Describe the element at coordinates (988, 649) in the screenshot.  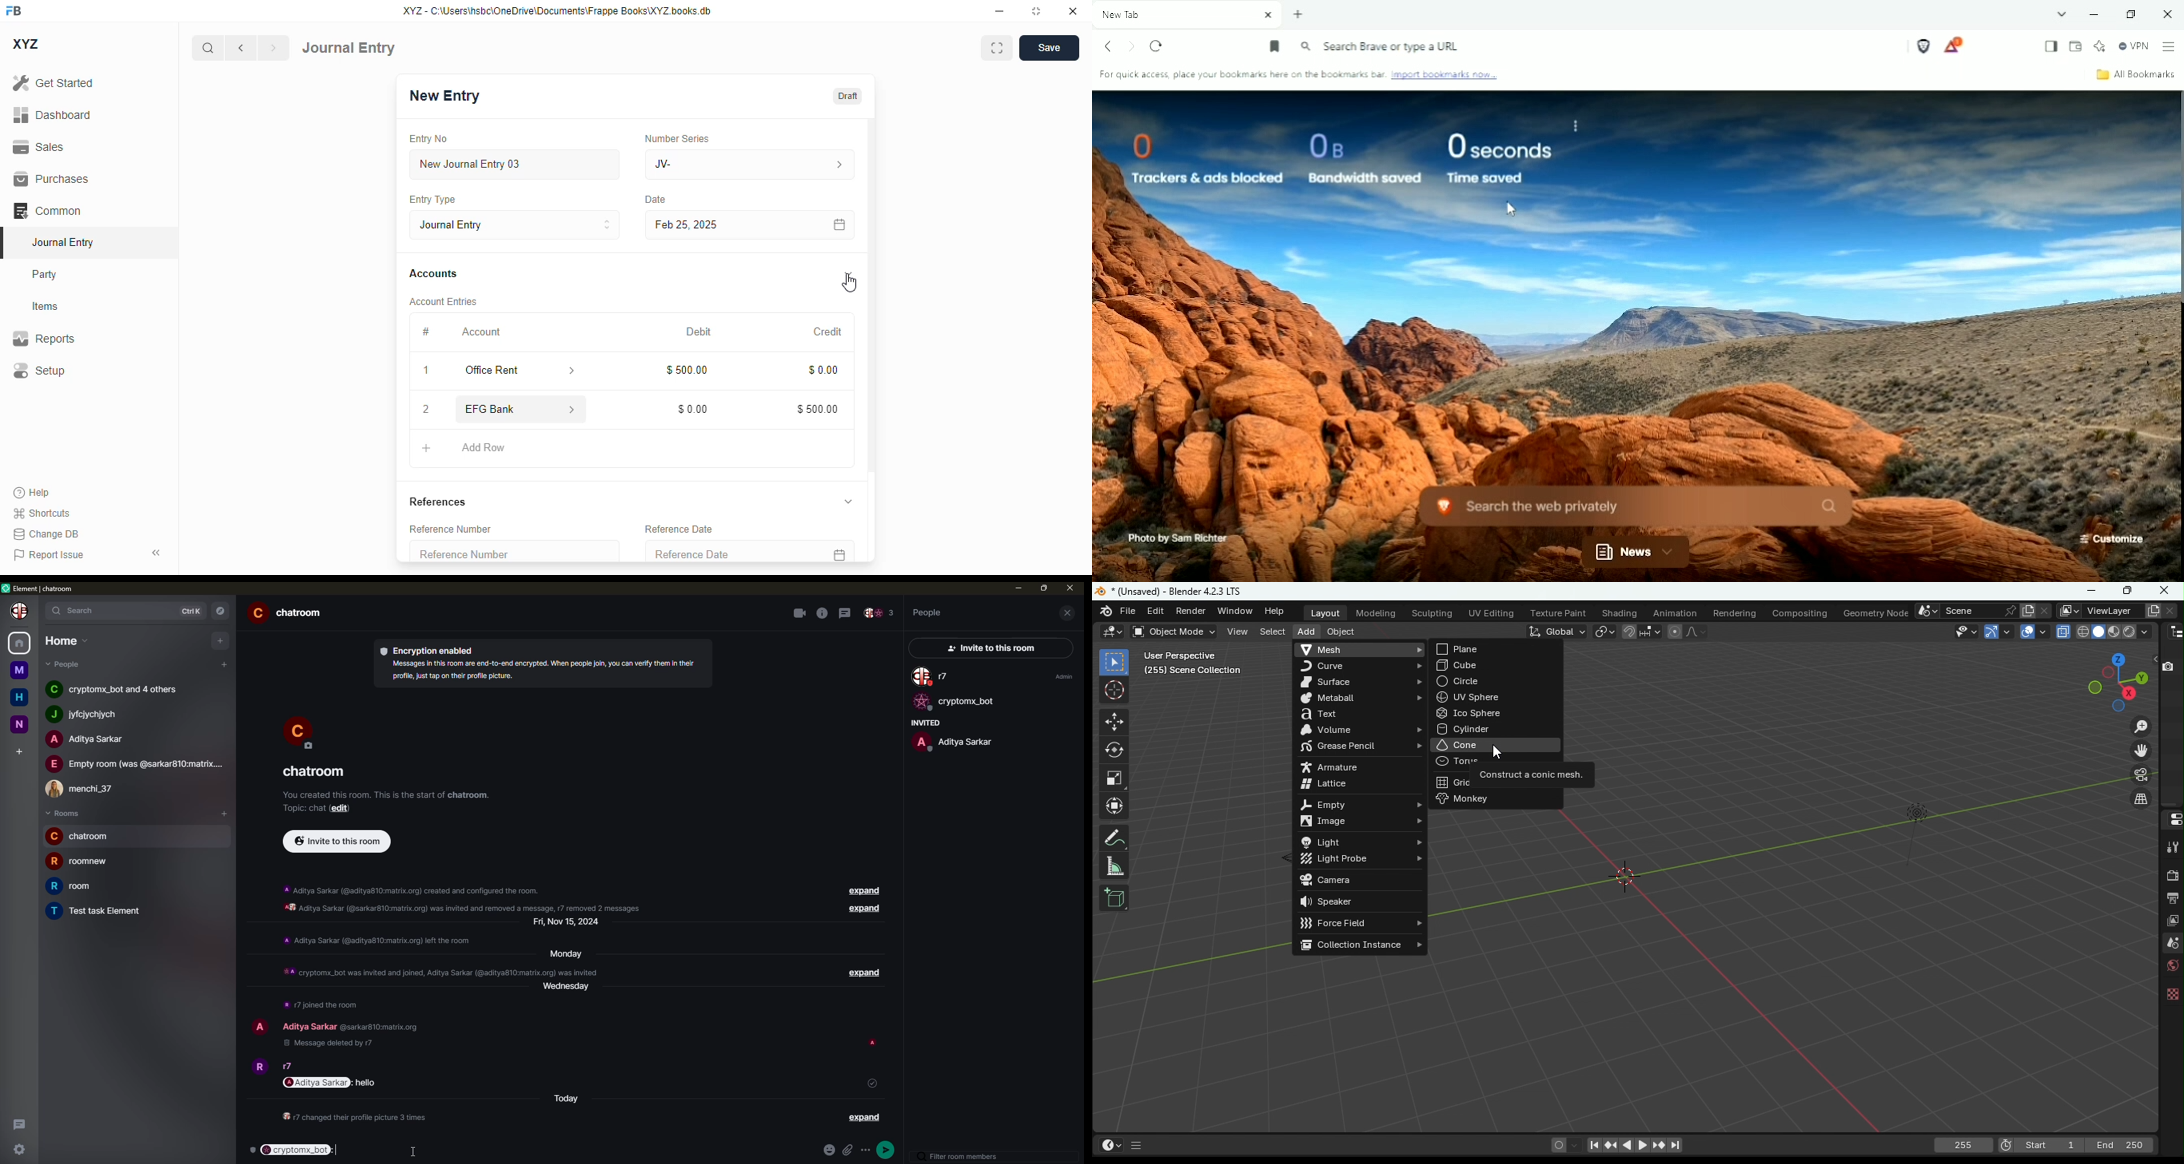
I see `invite` at that location.